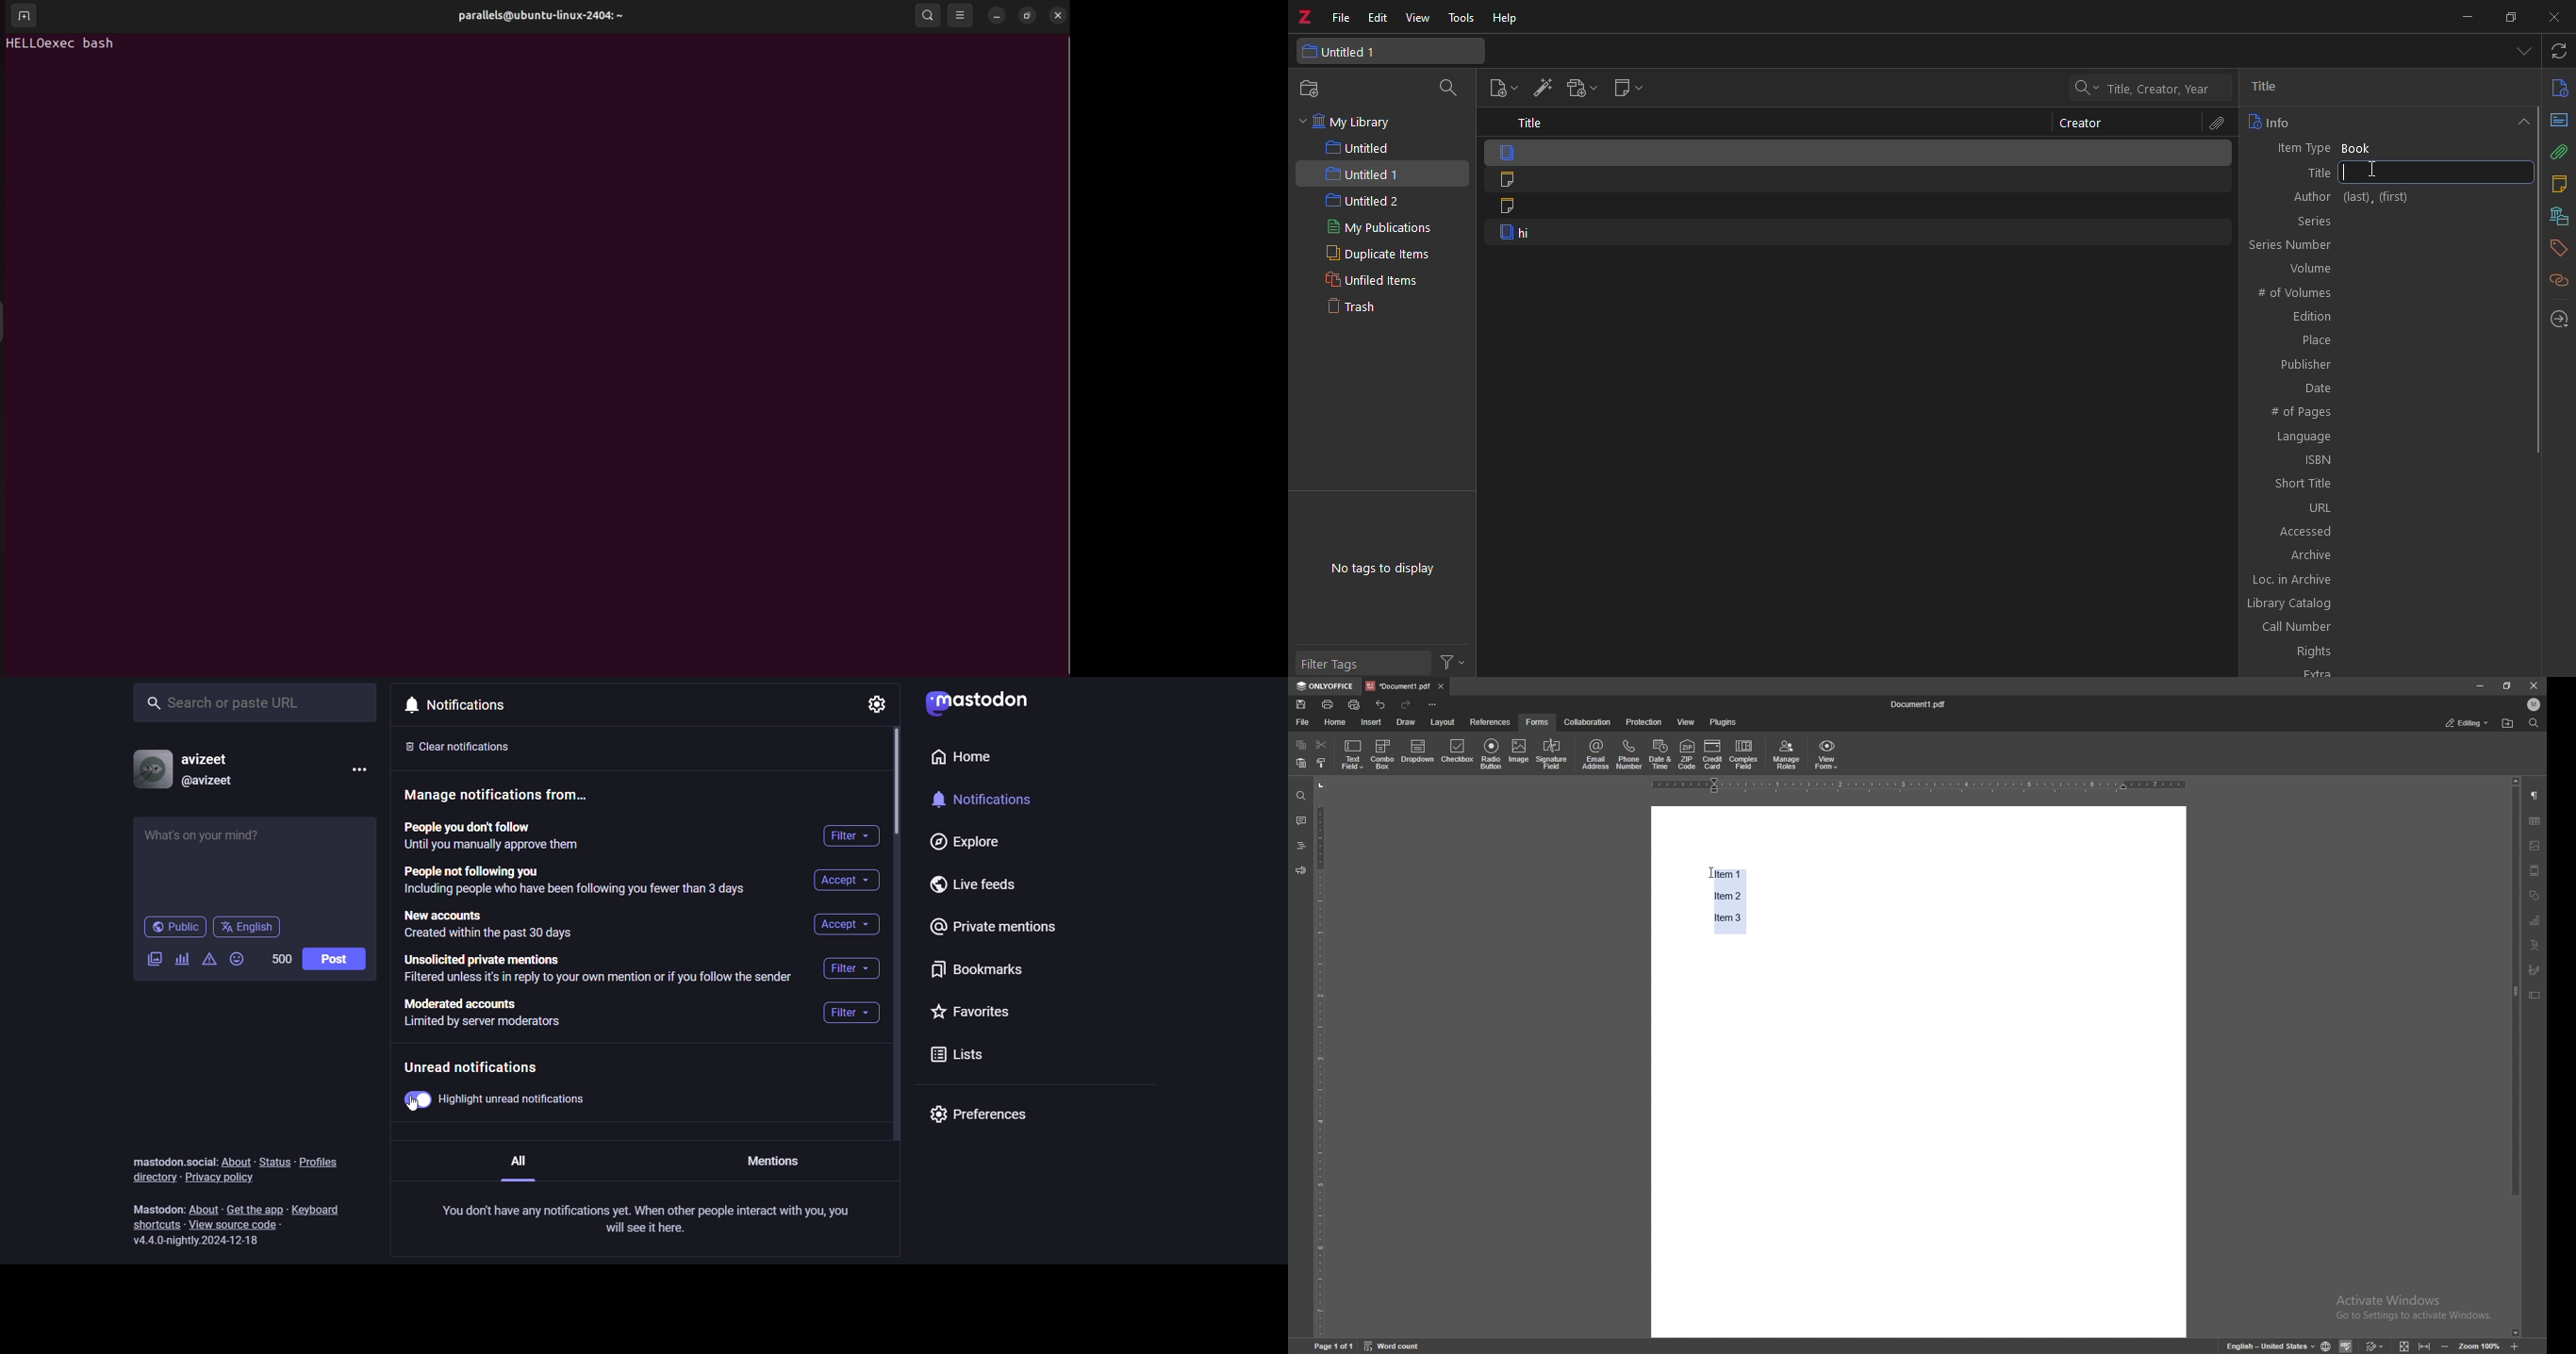  I want to click on language, so click(2386, 437).